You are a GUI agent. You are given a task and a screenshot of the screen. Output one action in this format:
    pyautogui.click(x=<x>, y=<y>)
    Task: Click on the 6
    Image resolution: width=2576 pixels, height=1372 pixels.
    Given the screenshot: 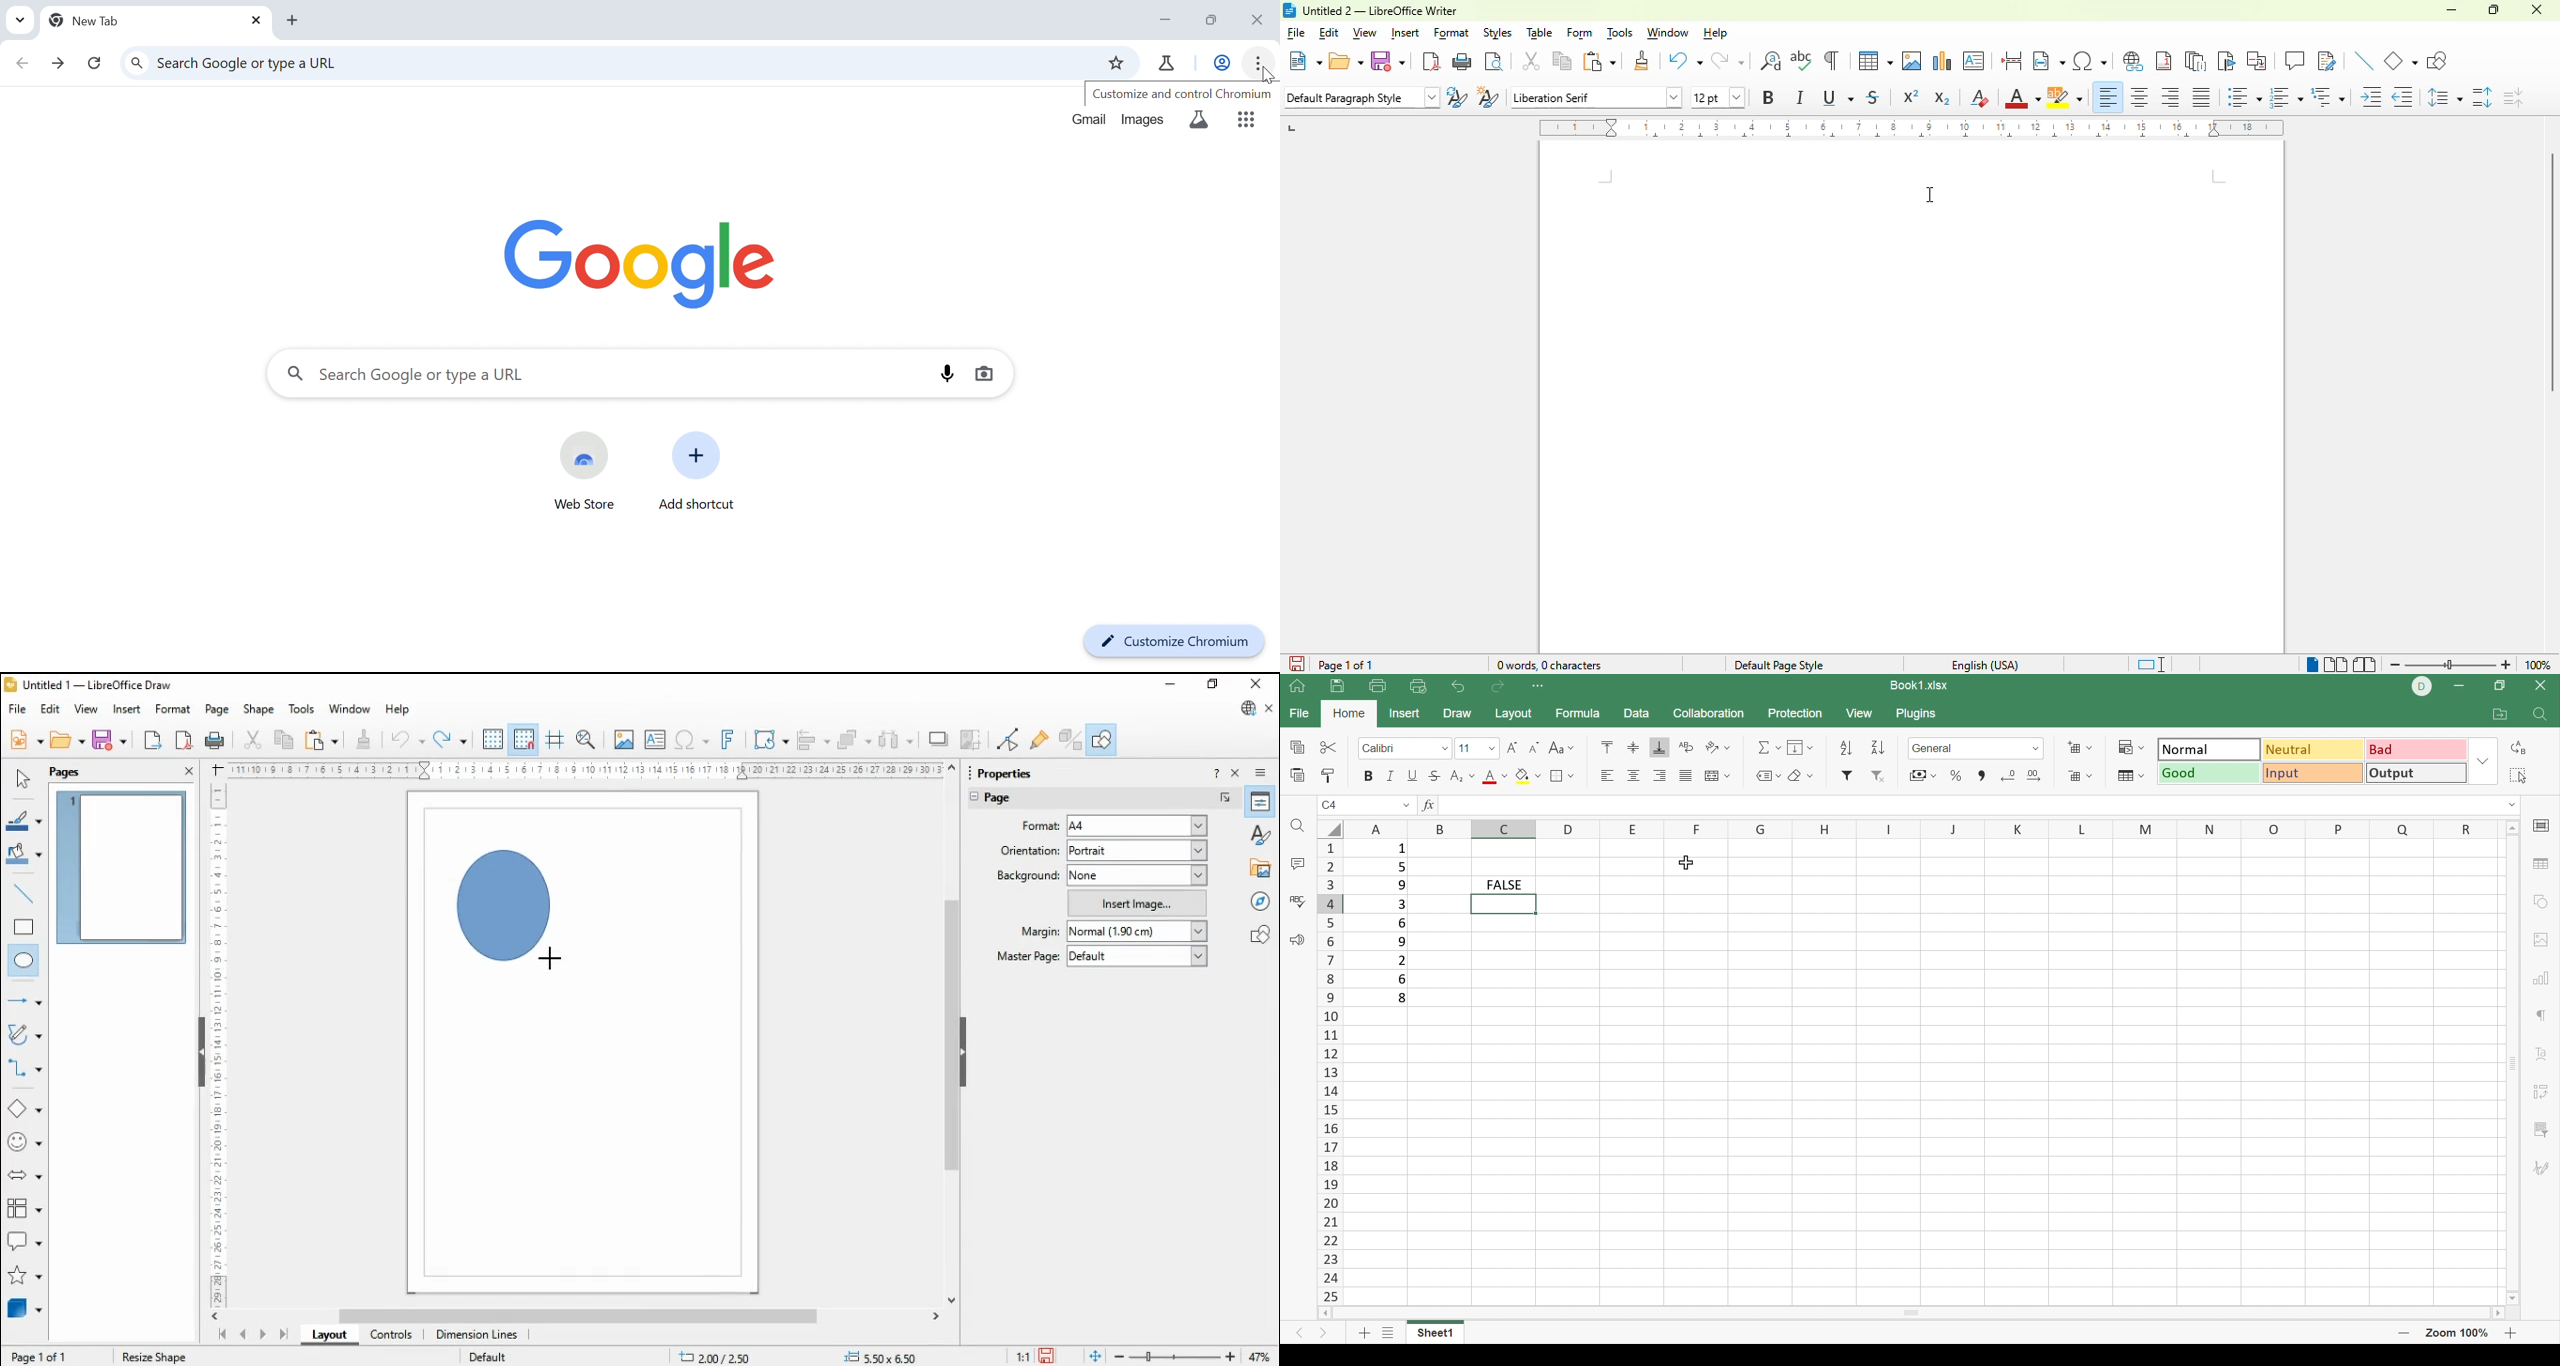 What is the action you would take?
    pyautogui.click(x=1402, y=978)
    